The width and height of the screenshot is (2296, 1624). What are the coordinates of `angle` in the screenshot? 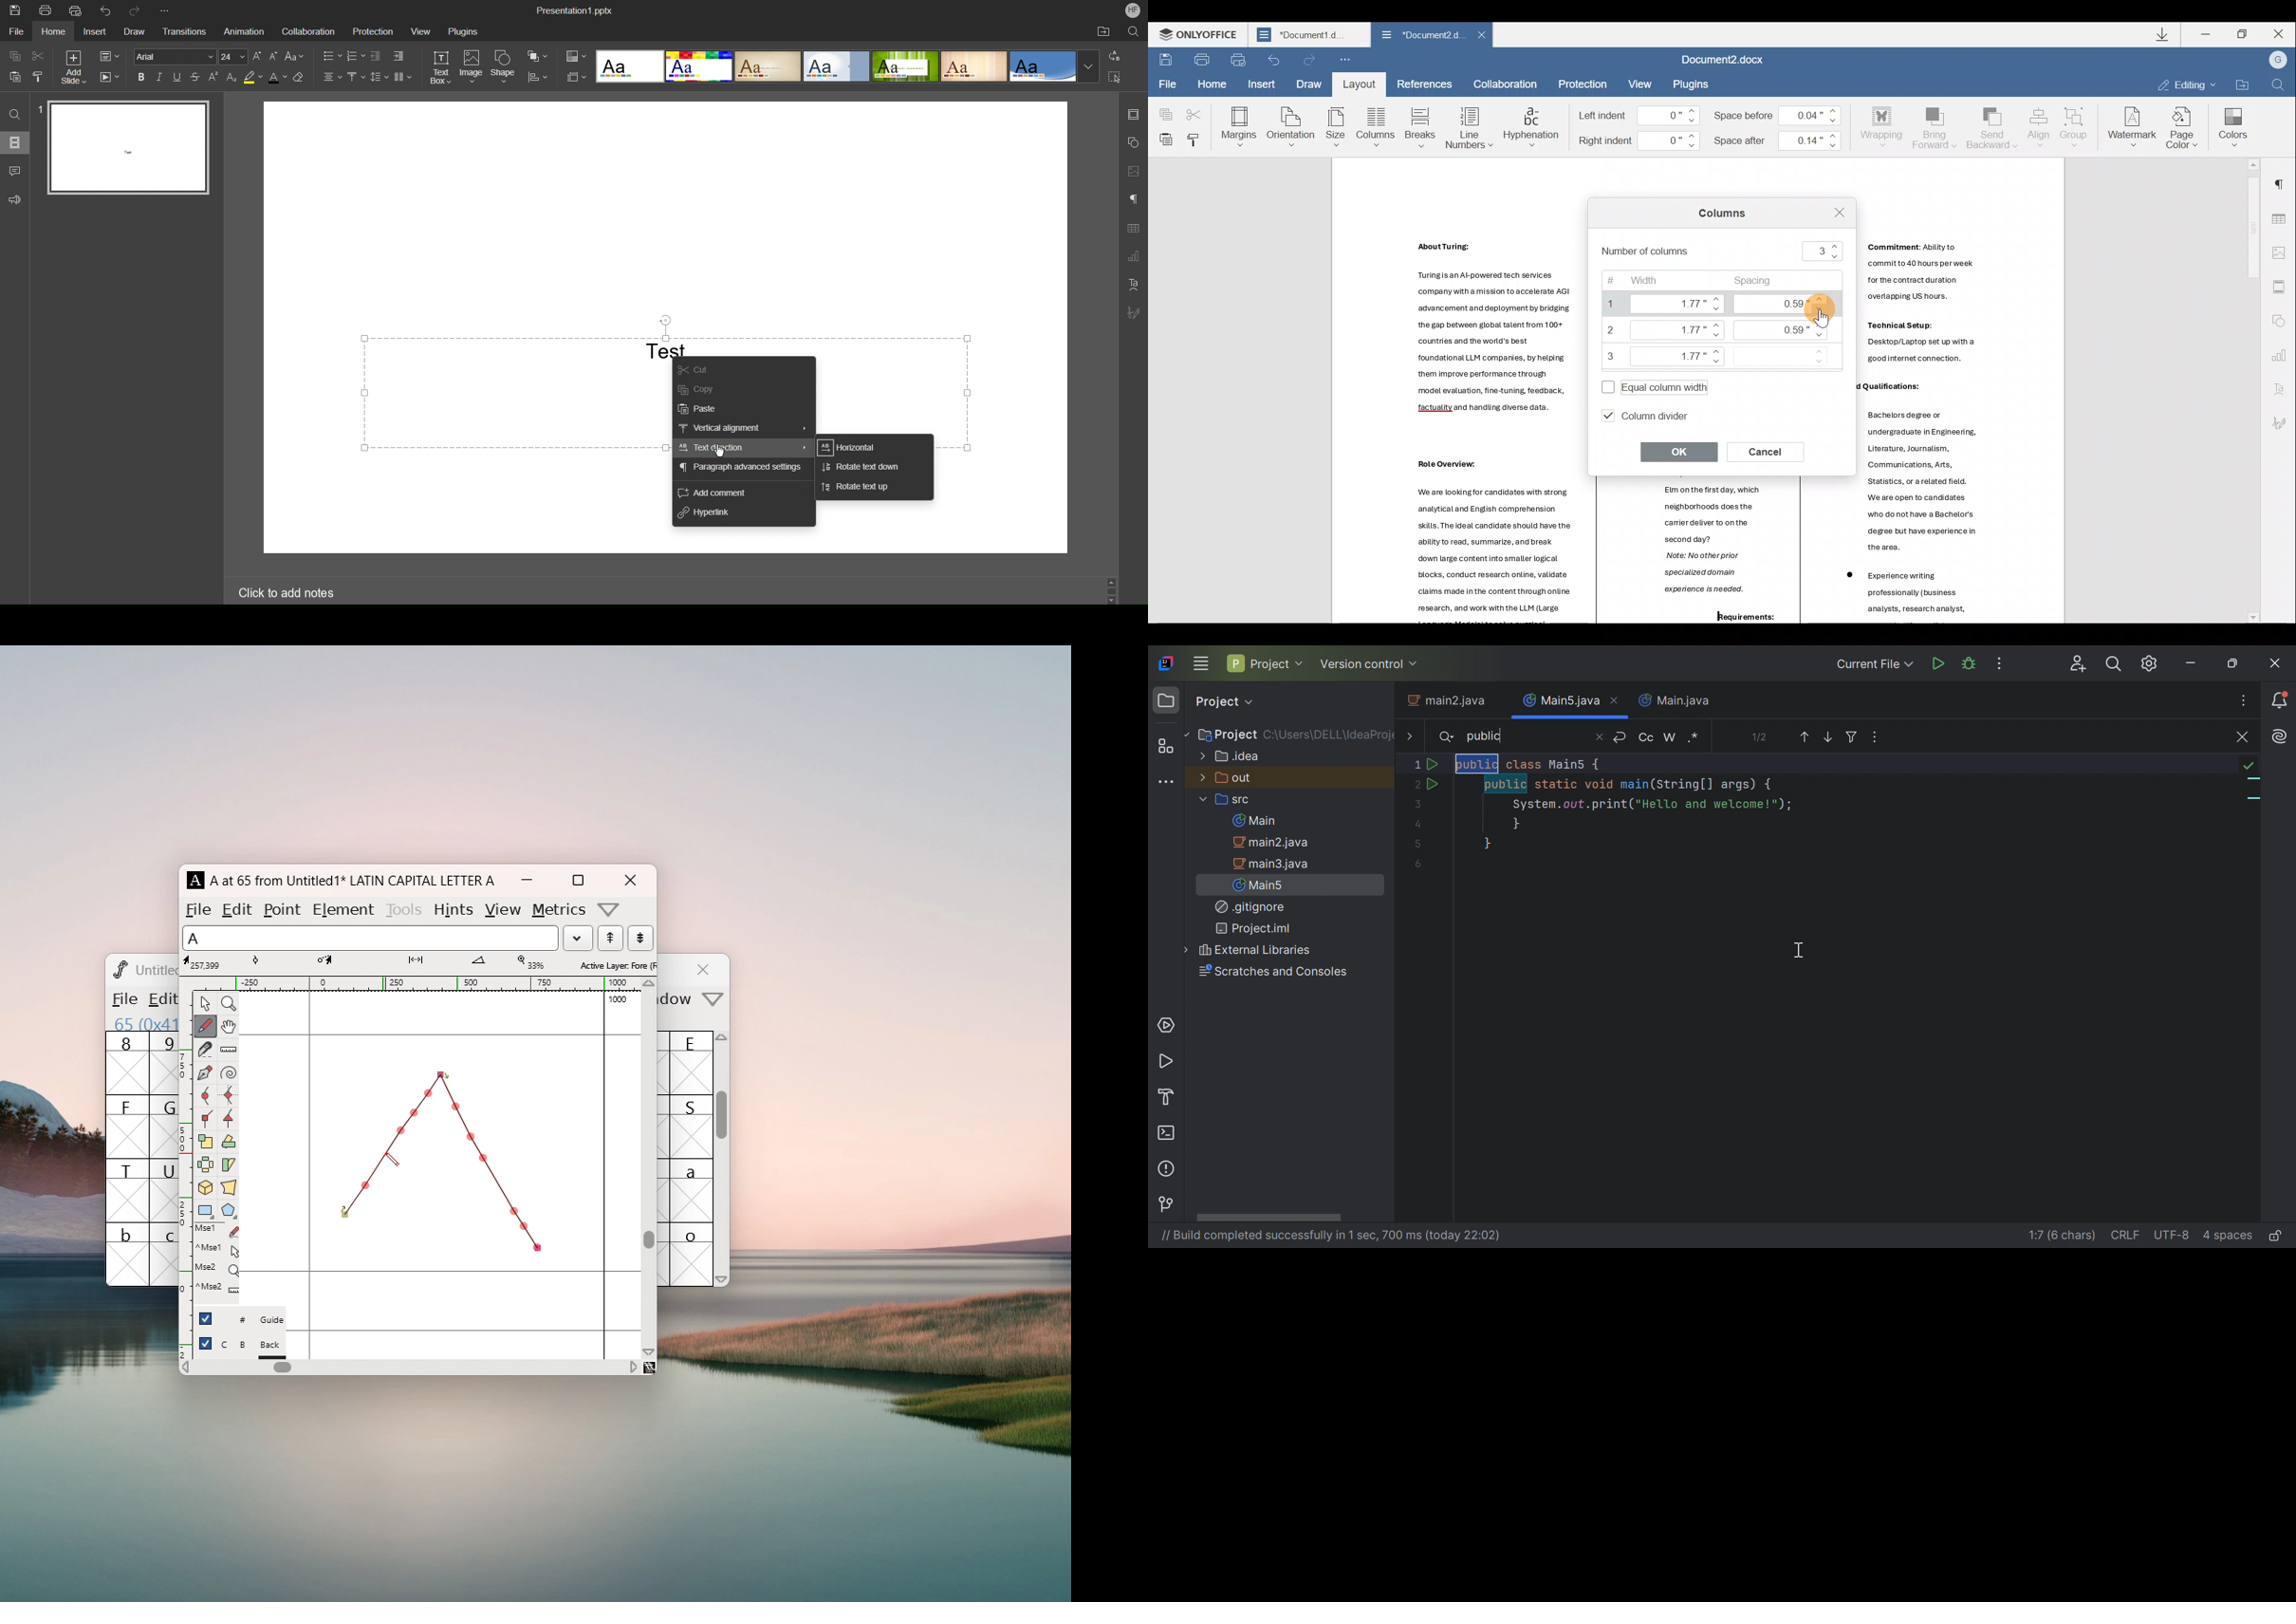 It's located at (486, 962).